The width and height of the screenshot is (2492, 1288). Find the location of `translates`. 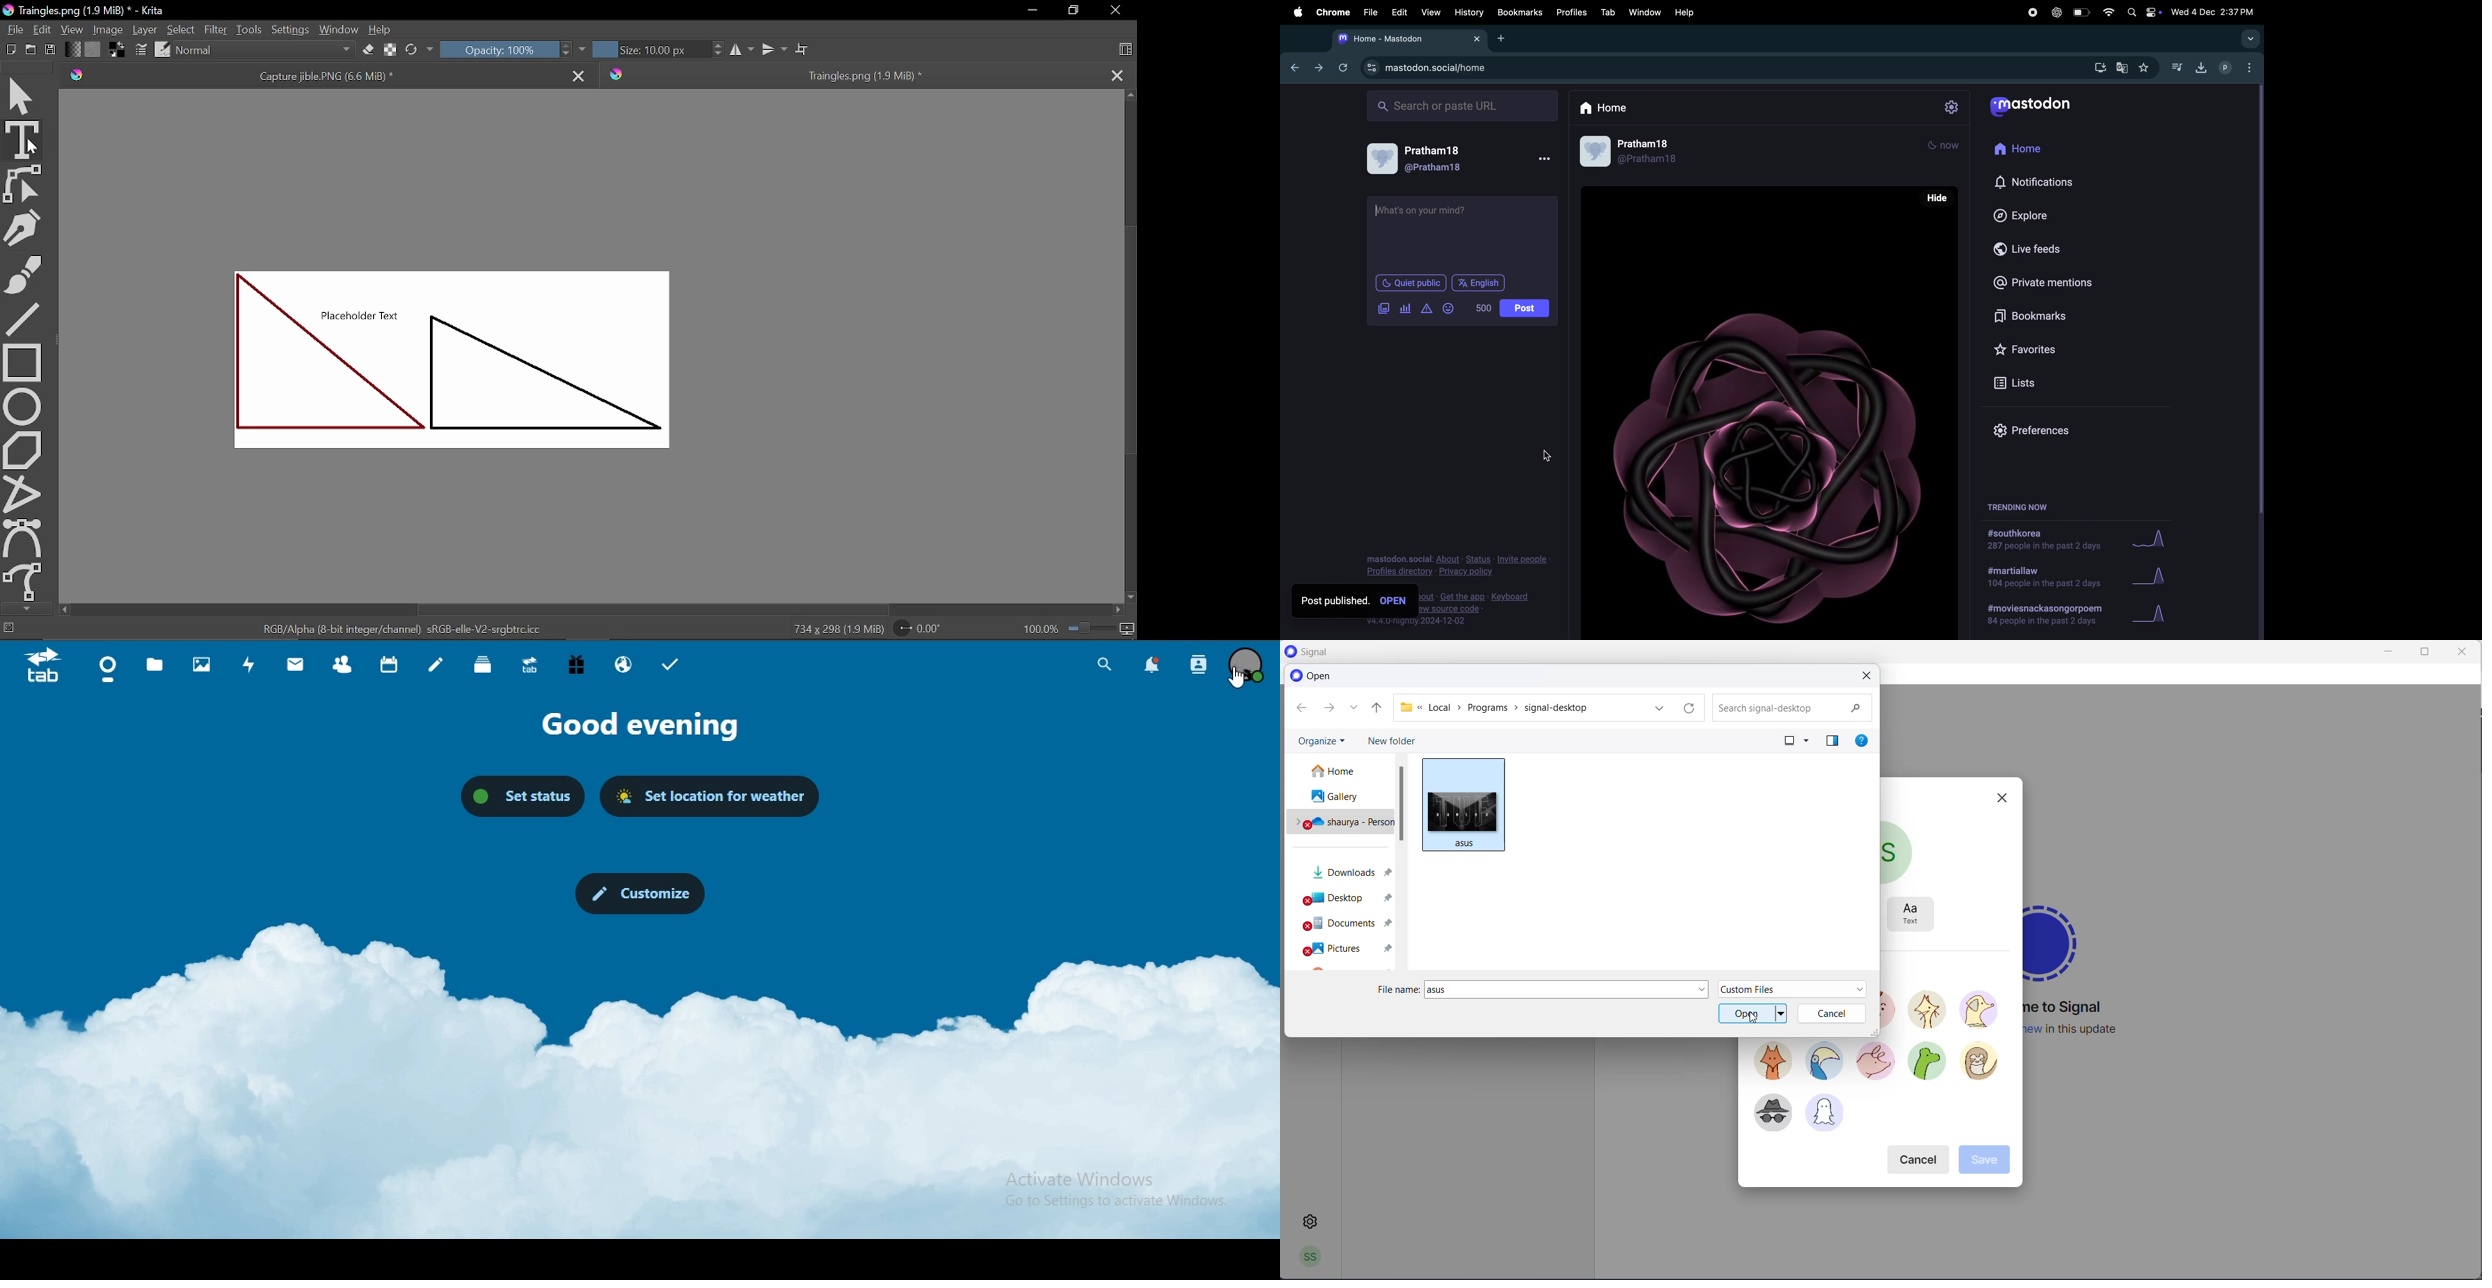

translates is located at coordinates (2123, 68).